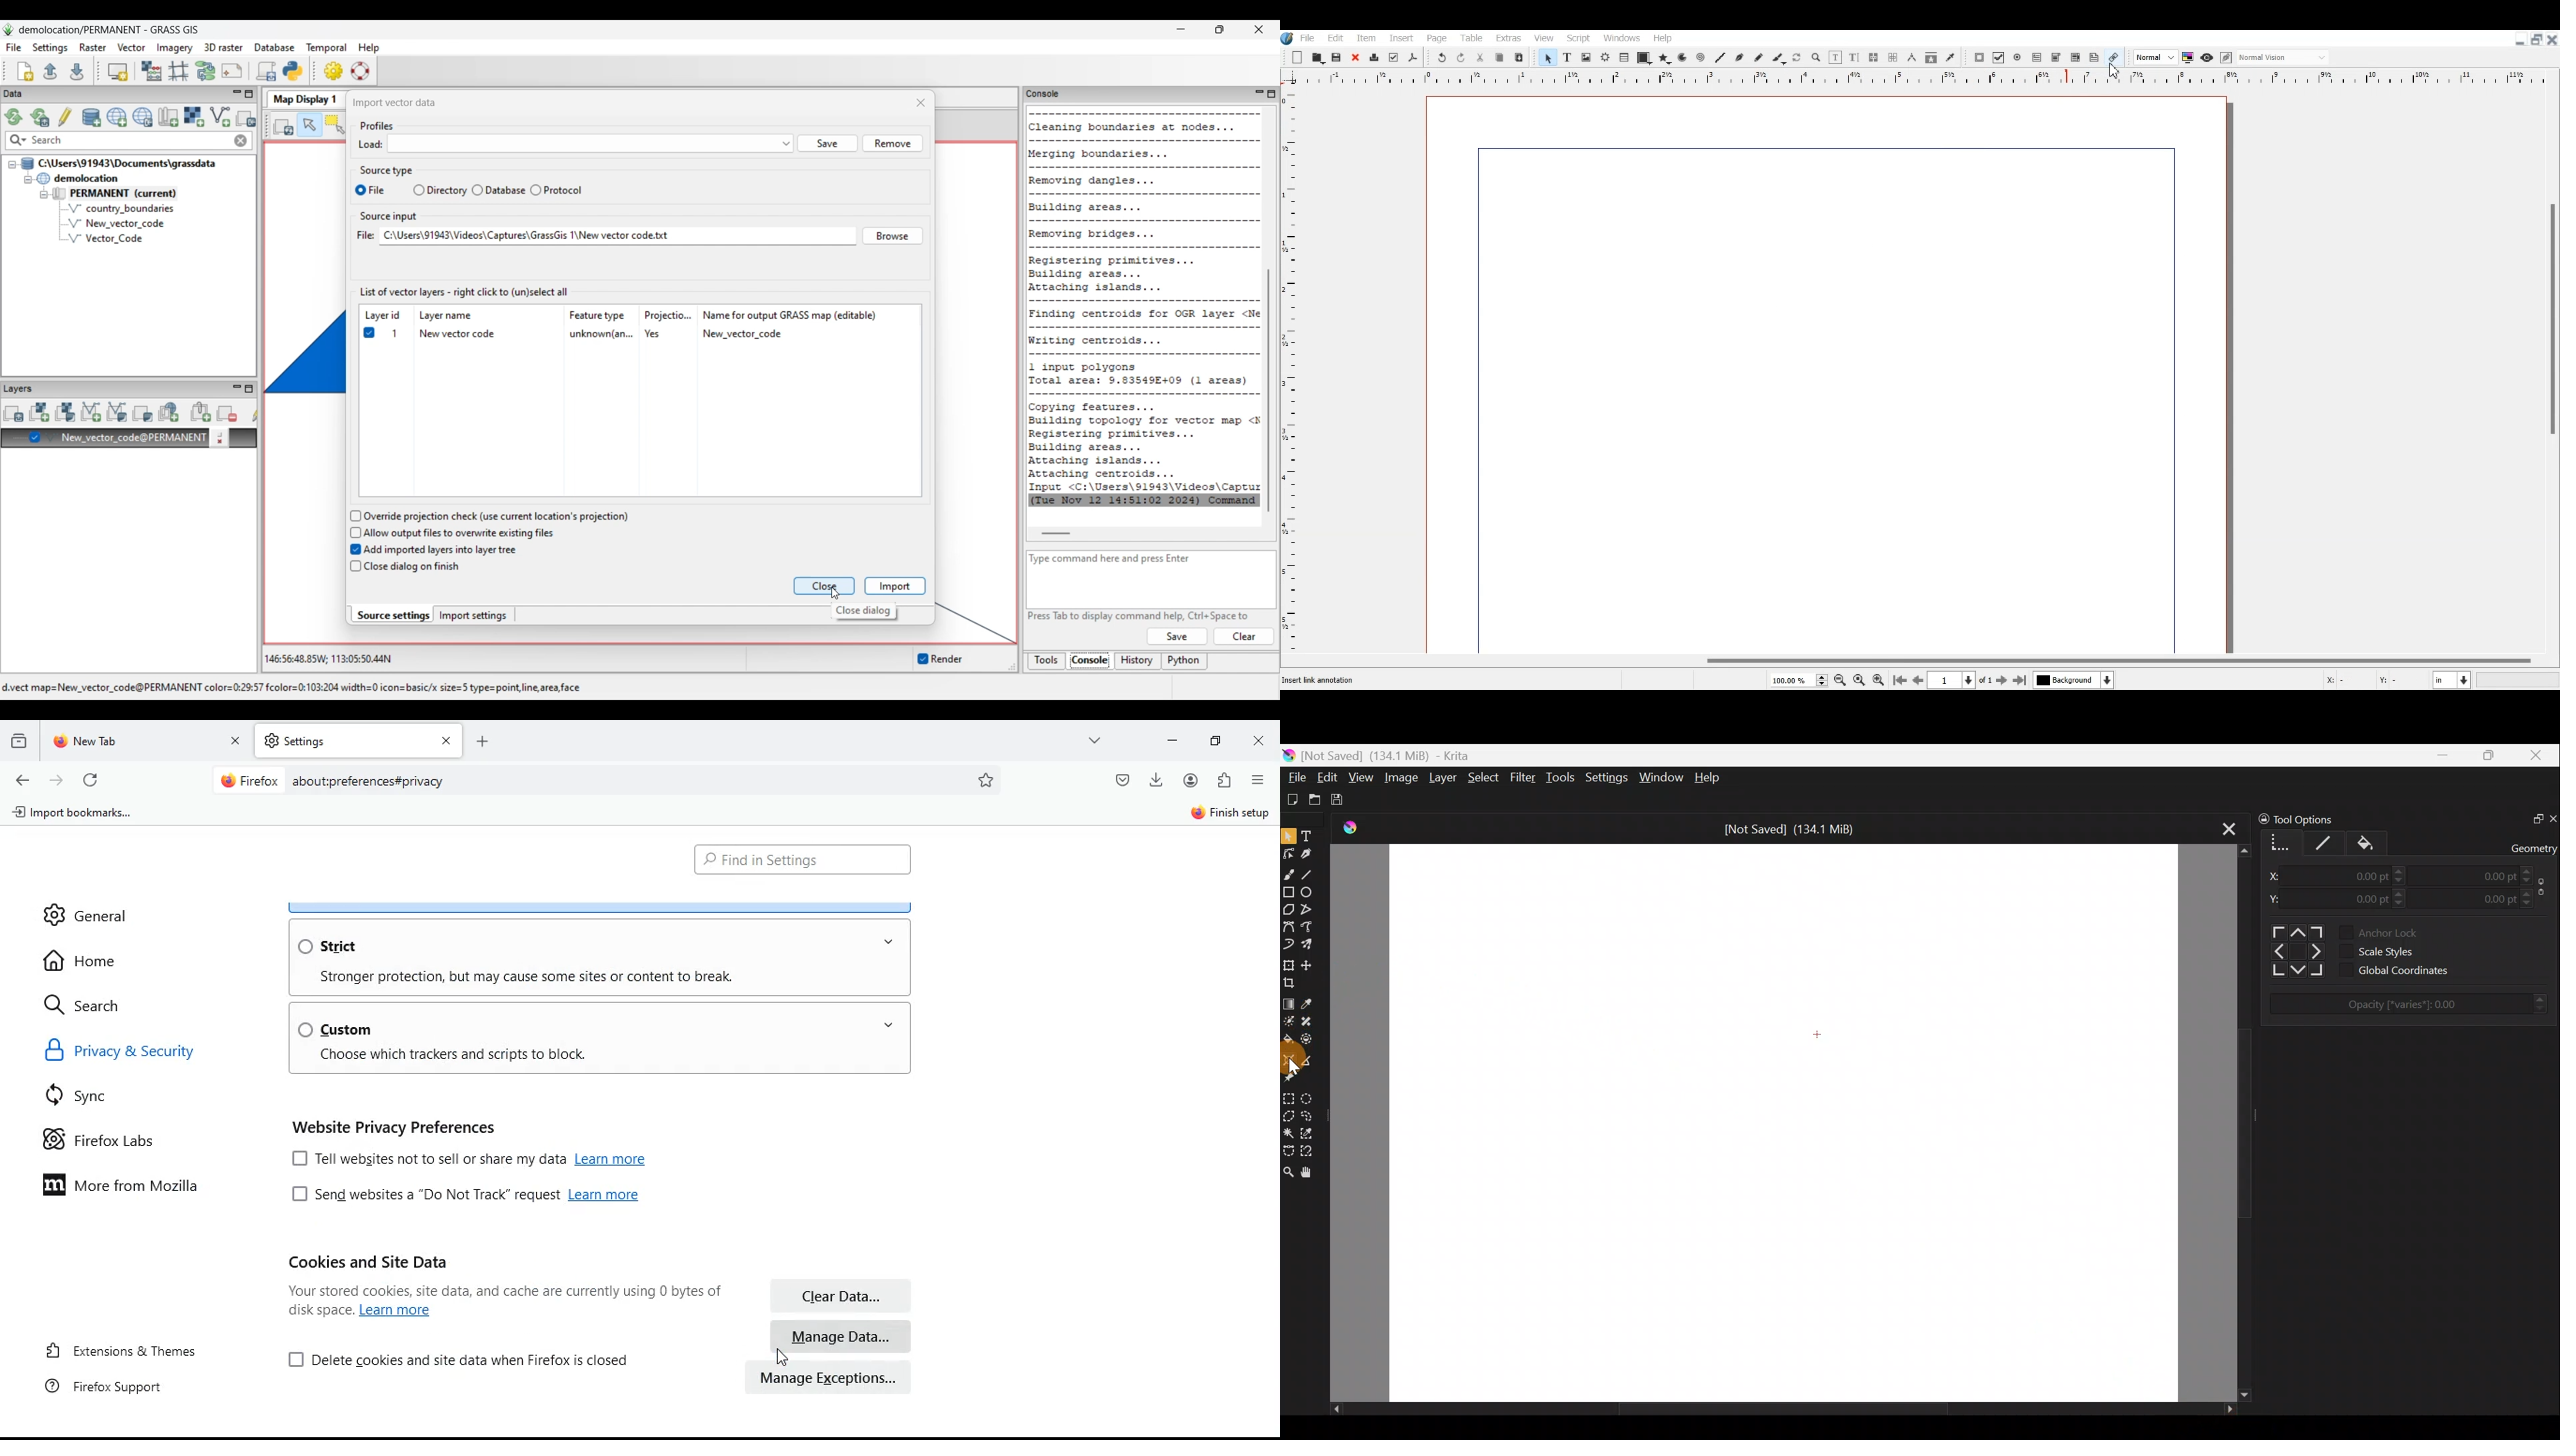 The height and width of the screenshot is (1456, 2576). I want to click on Assistant tool, so click(1289, 1059).